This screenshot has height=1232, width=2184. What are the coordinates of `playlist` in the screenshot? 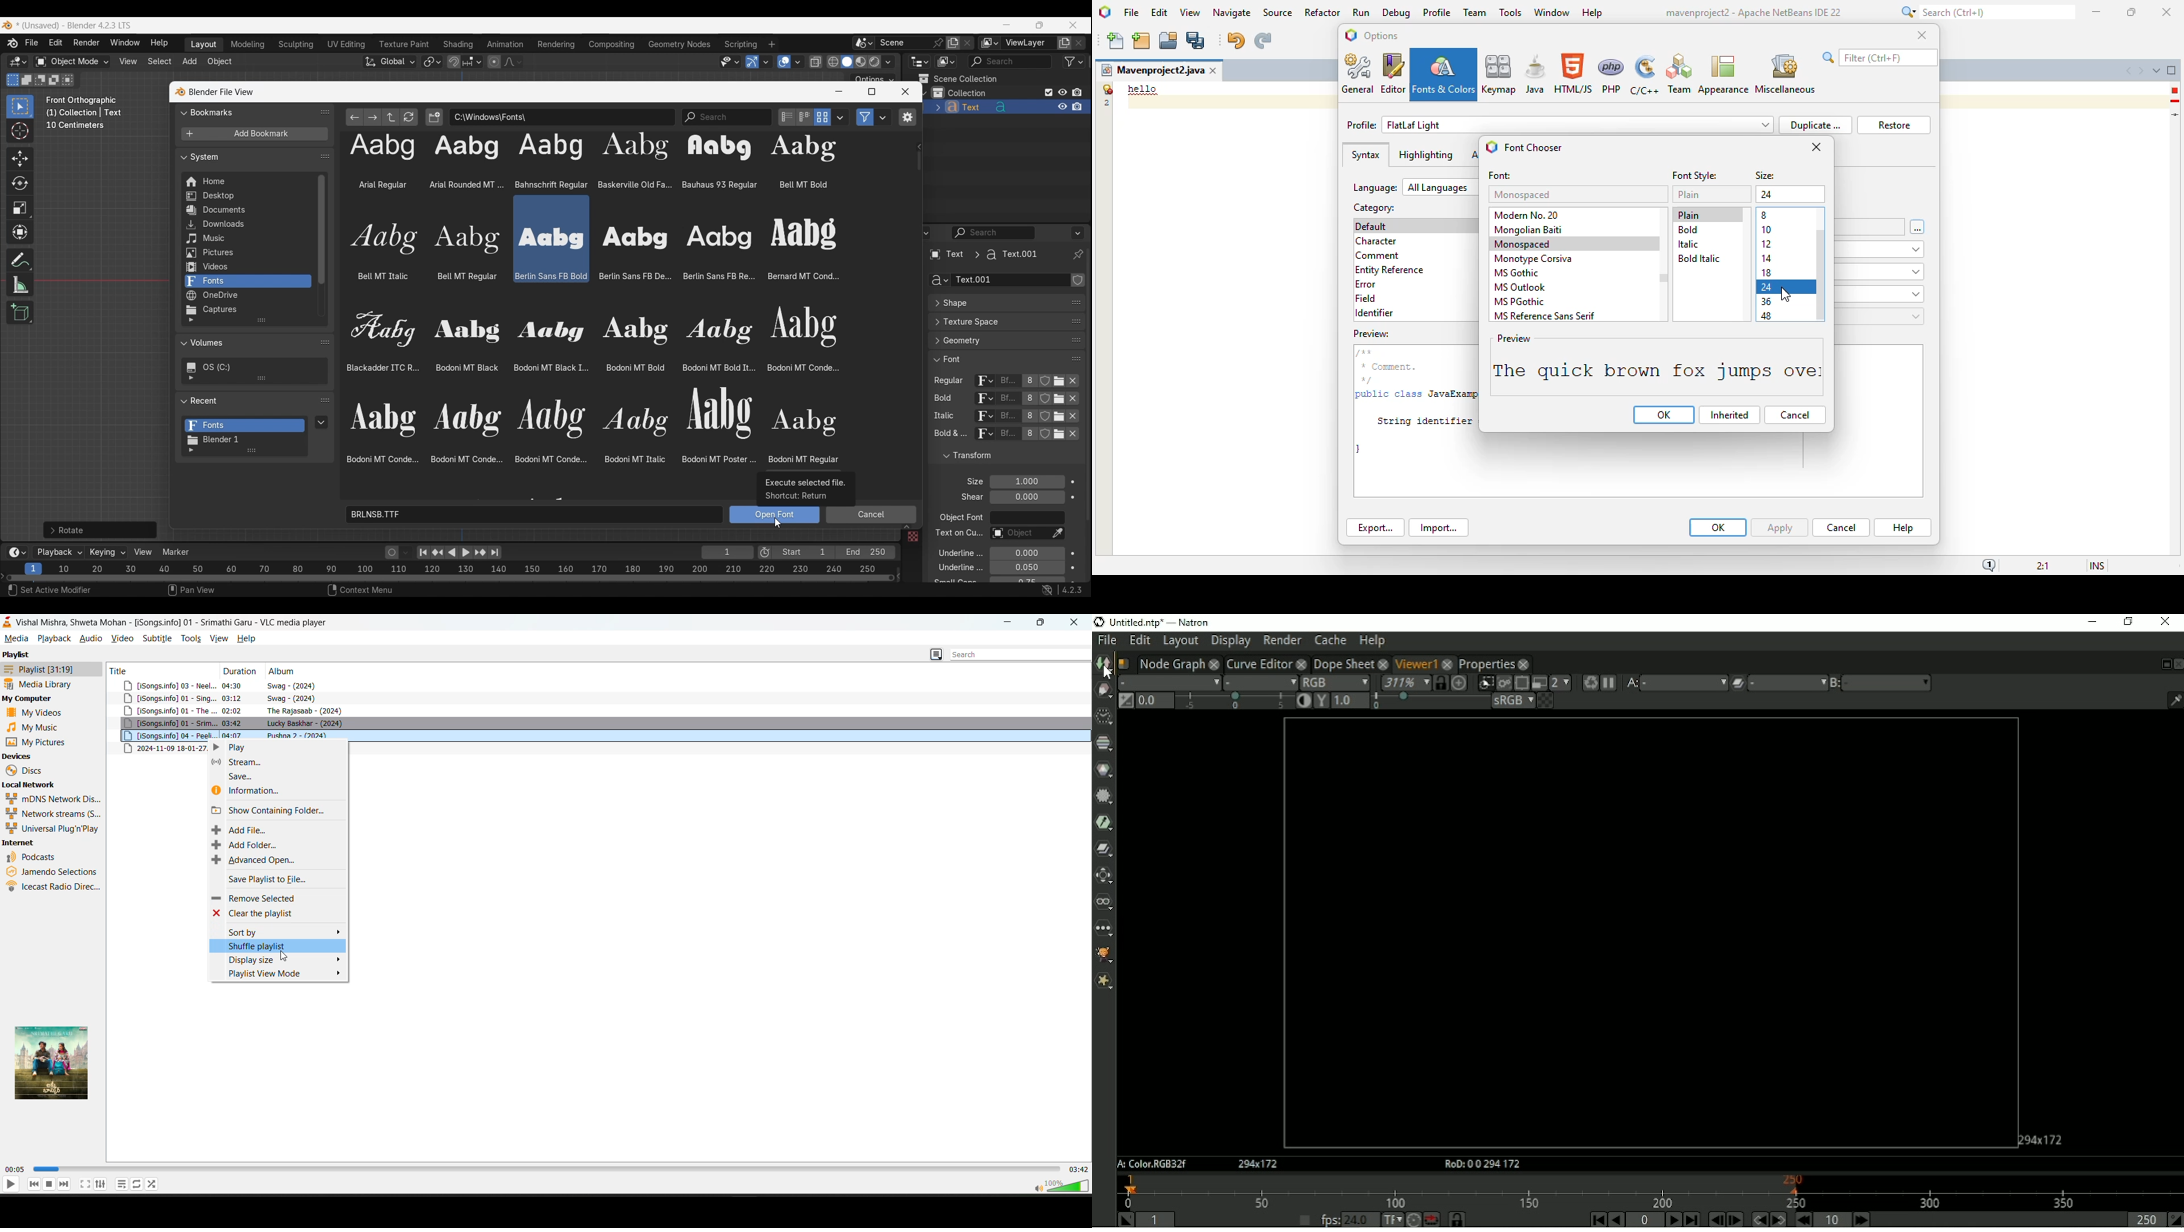 It's located at (18, 656).